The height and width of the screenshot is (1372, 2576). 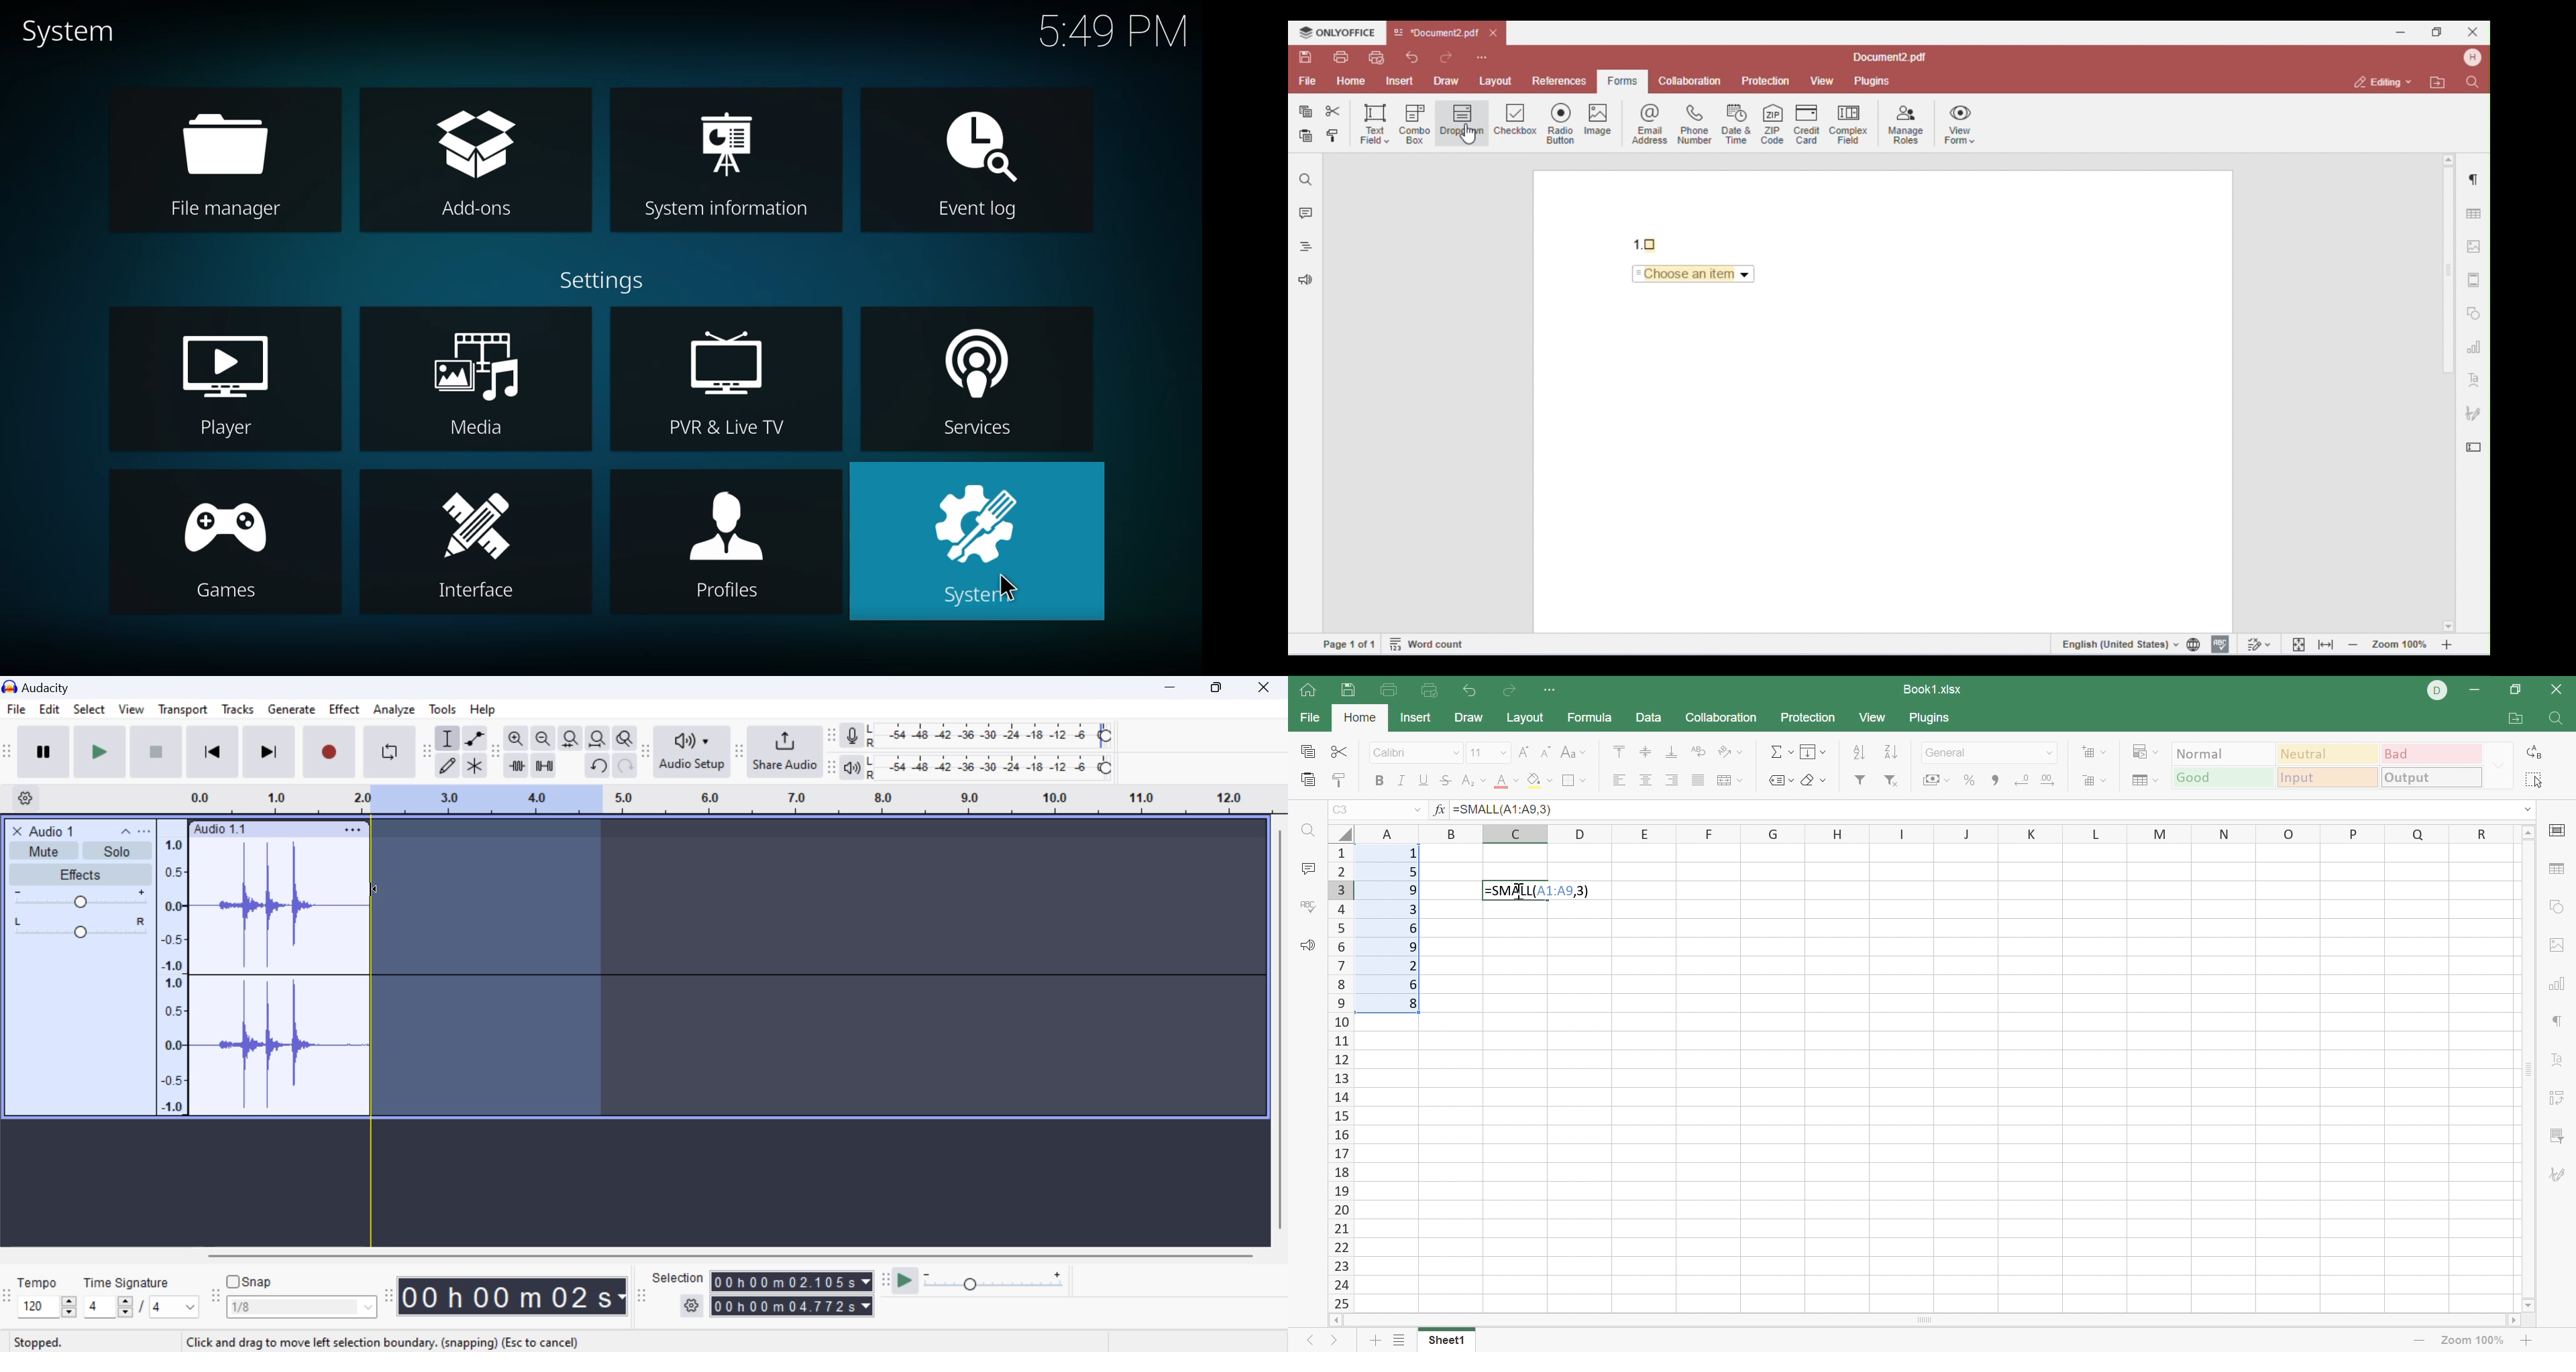 I want to click on Tracks, so click(x=238, y=712).